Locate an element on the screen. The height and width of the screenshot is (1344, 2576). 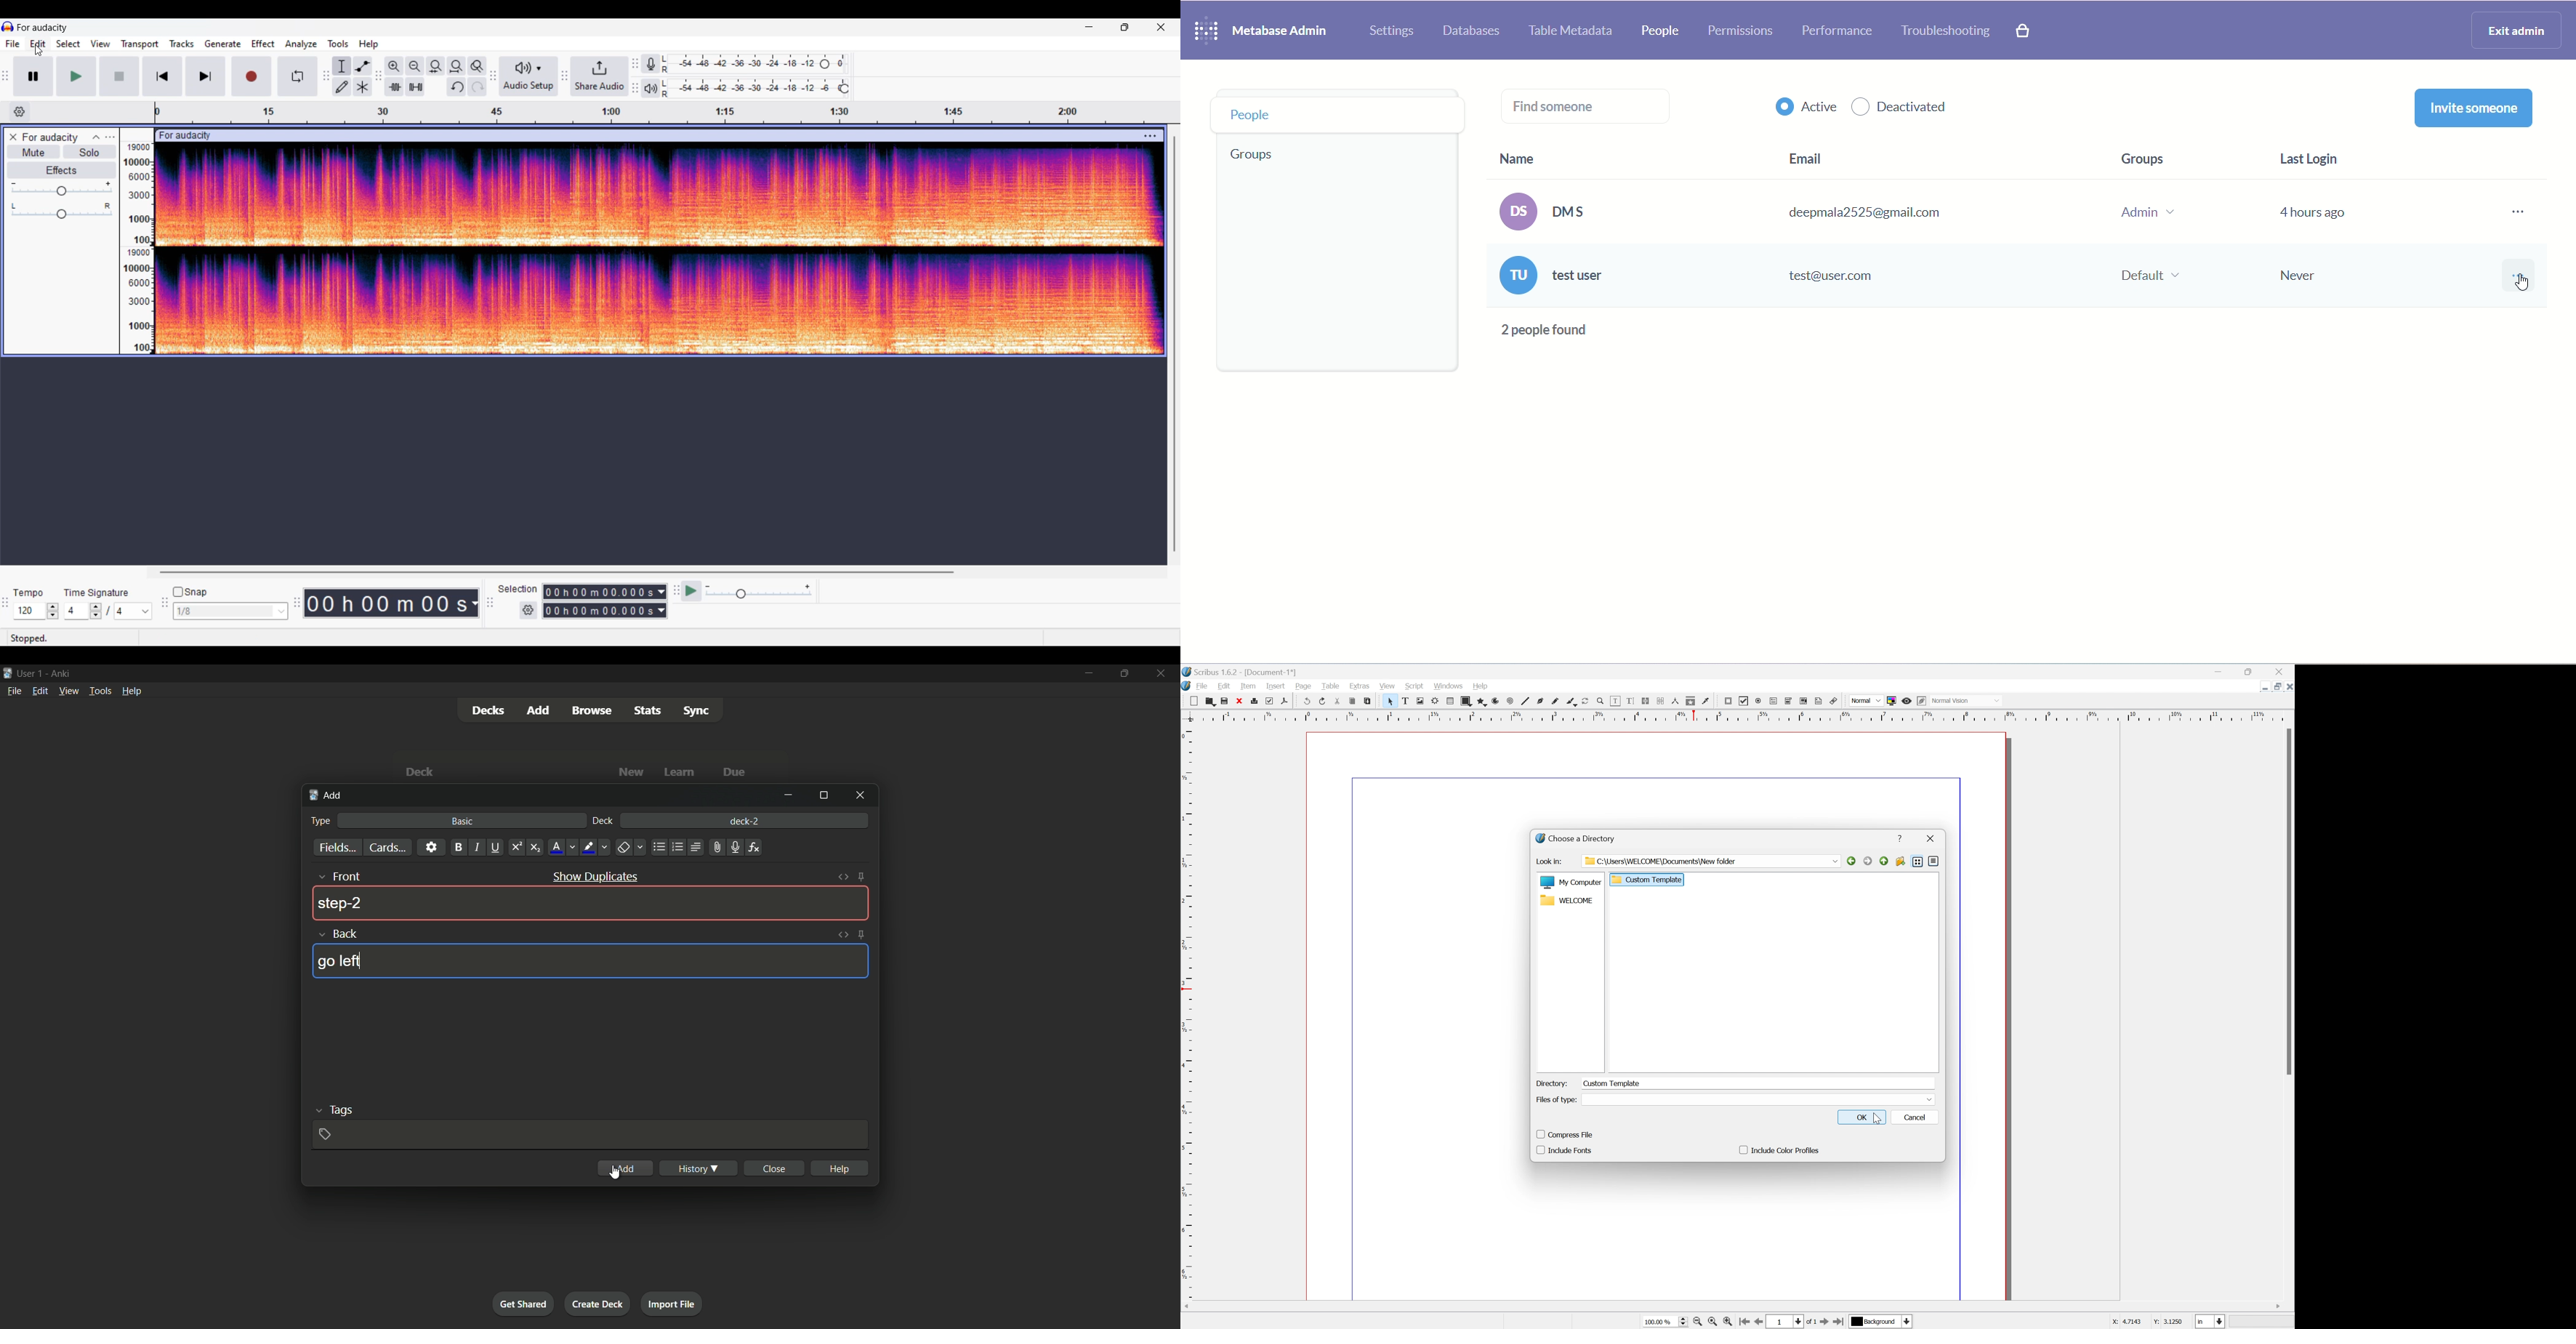
Edit menu is located at coordinates (38, 44).